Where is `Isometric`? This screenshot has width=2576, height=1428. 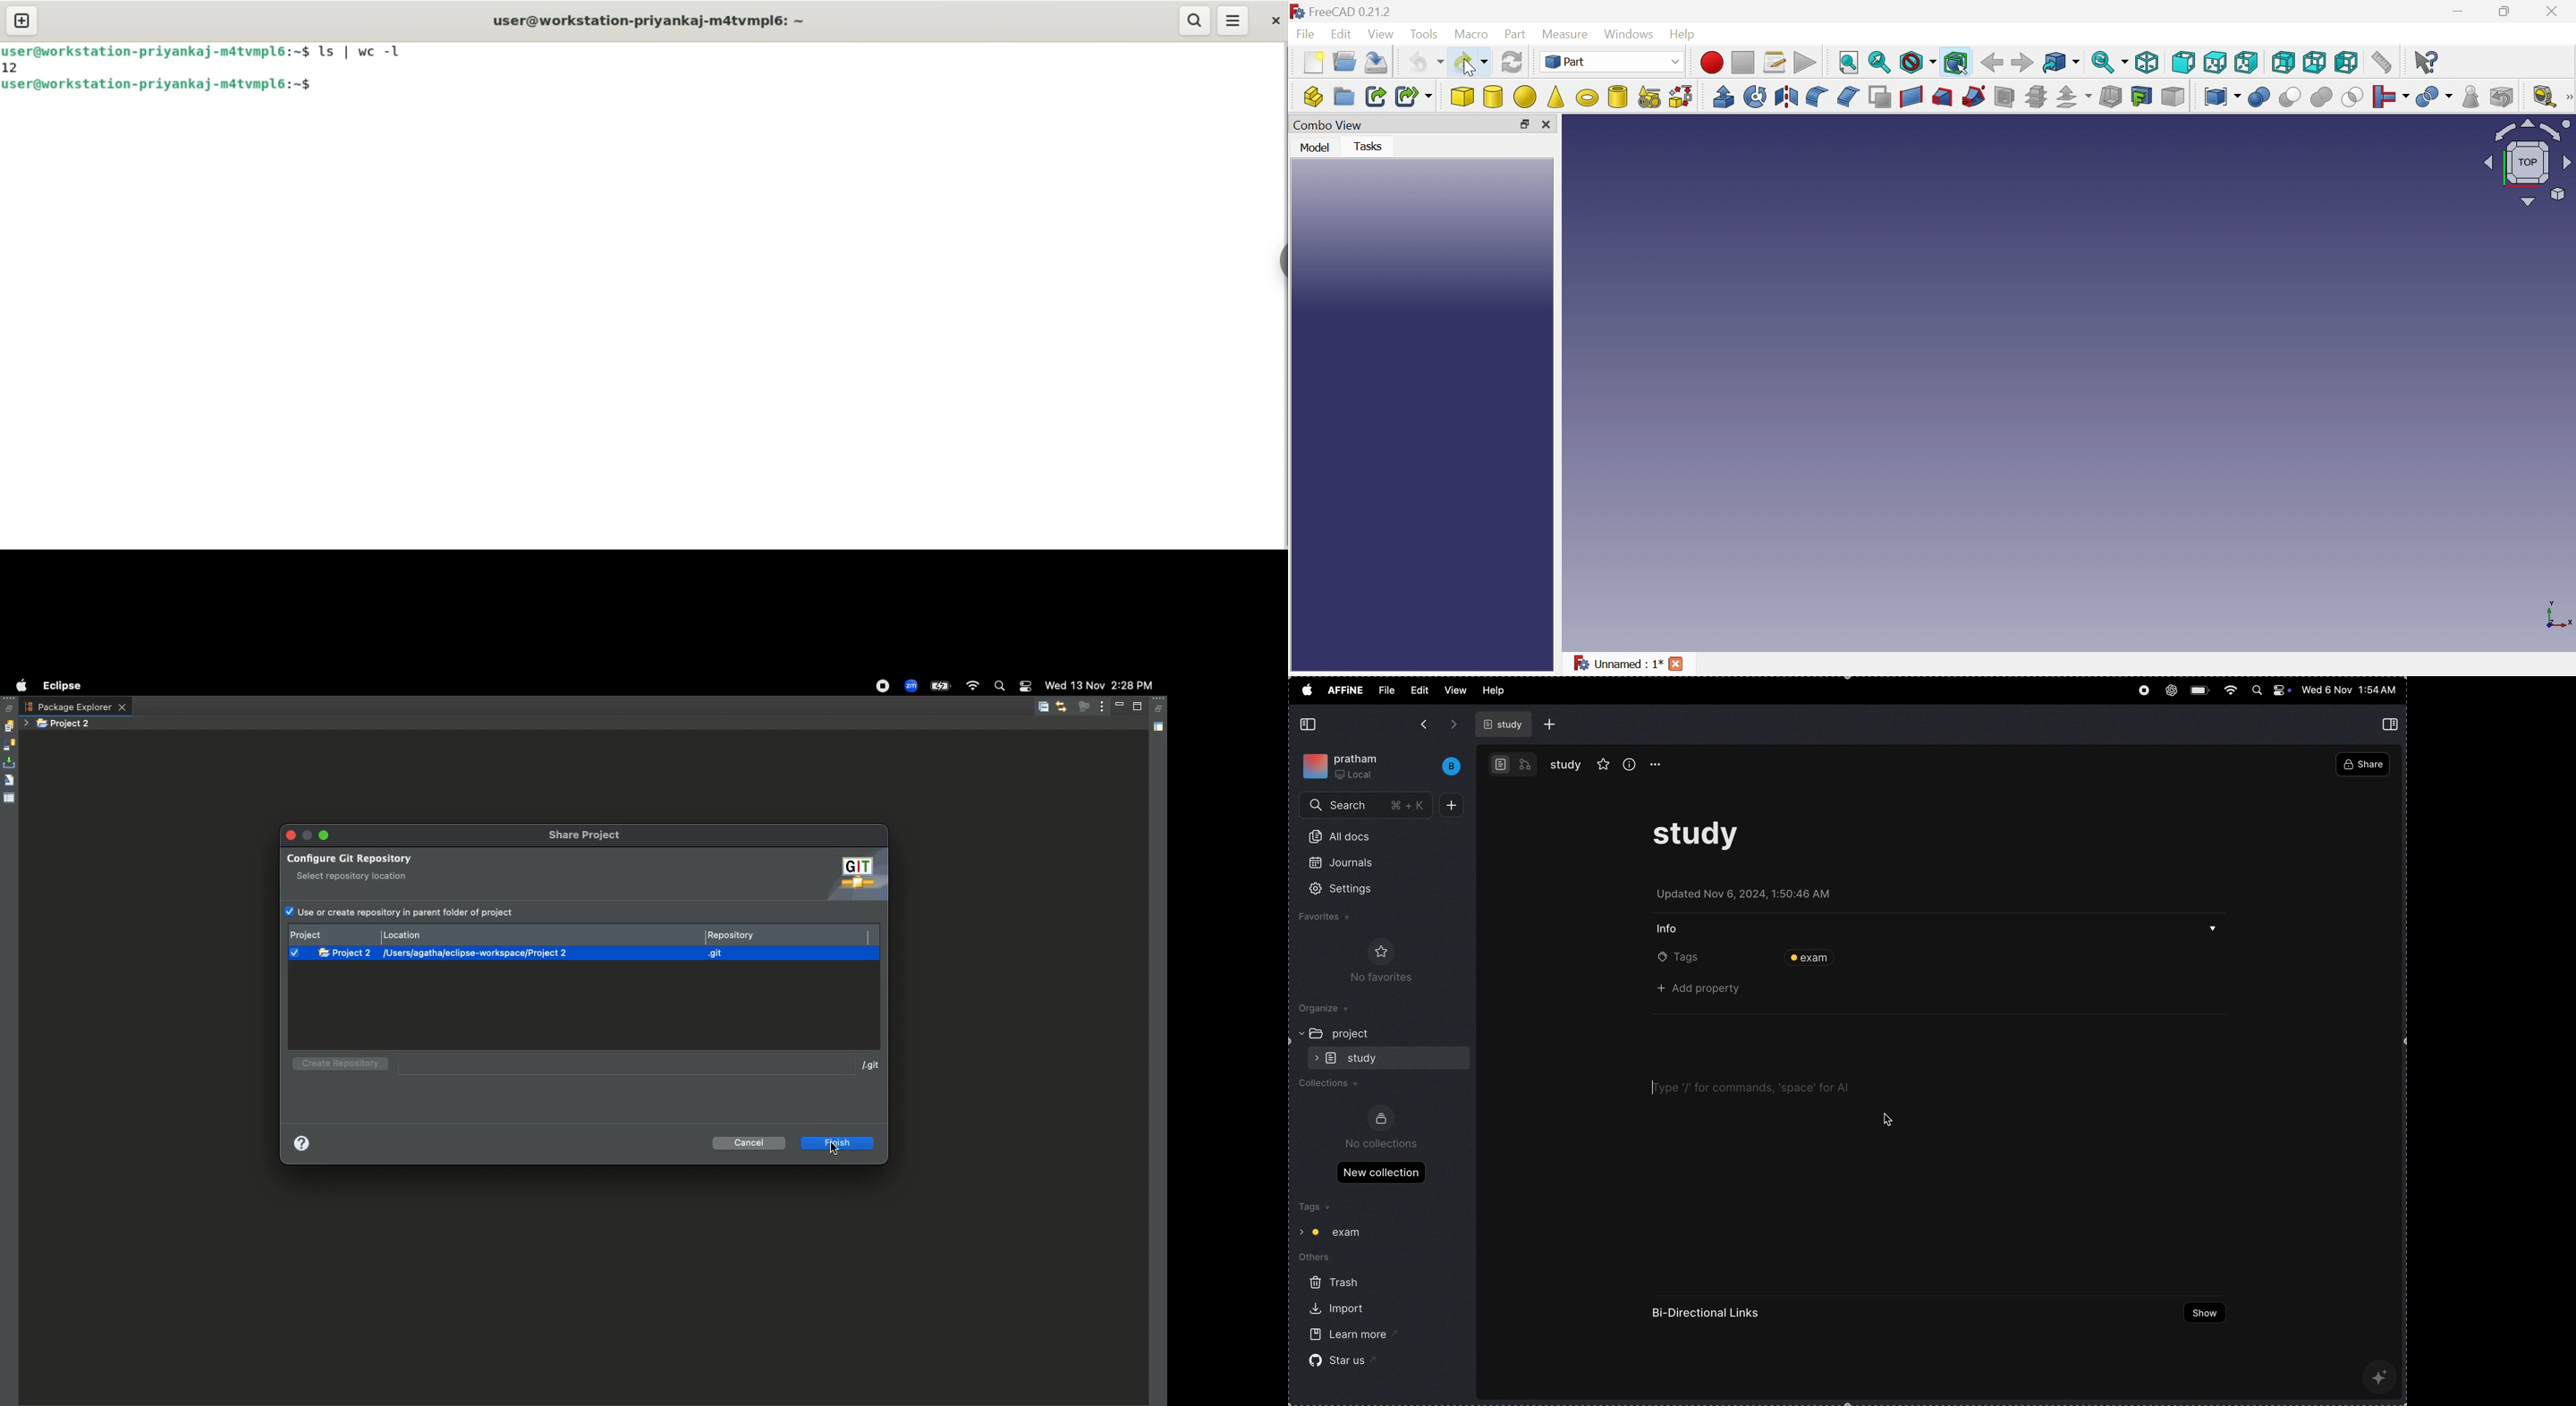 Isometric is located at coordinates (2147, 63).